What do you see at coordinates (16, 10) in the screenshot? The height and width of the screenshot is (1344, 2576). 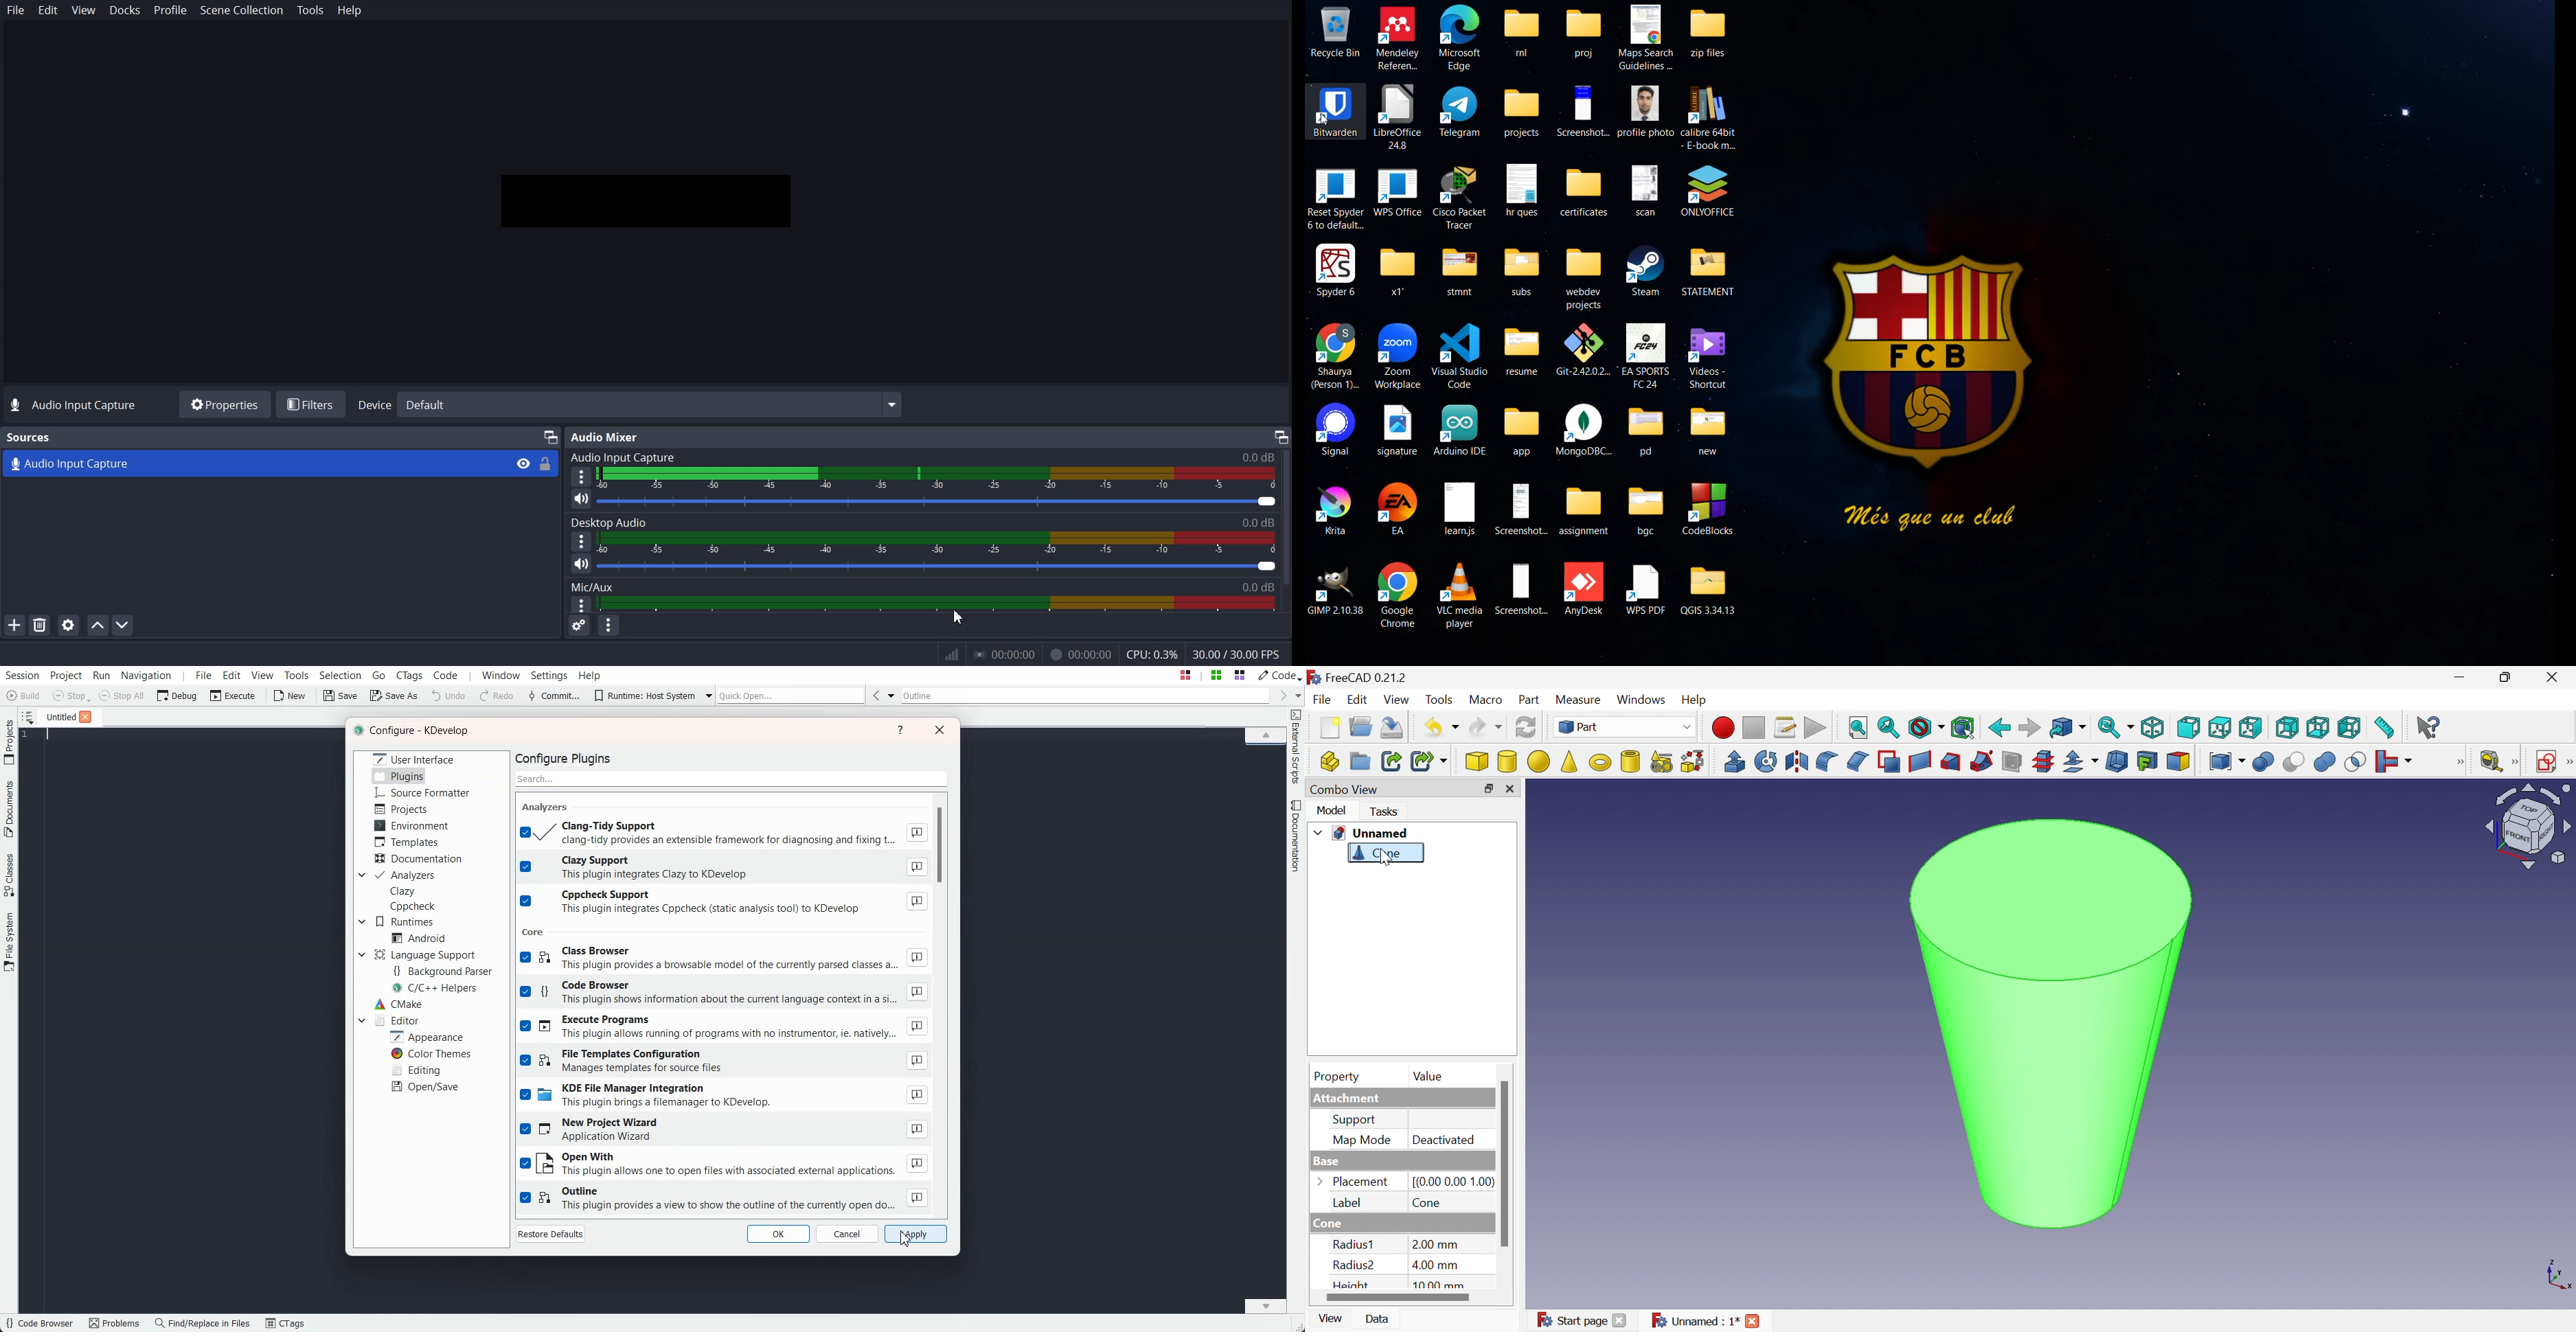 I see `File` at bounding box center [16, 10].